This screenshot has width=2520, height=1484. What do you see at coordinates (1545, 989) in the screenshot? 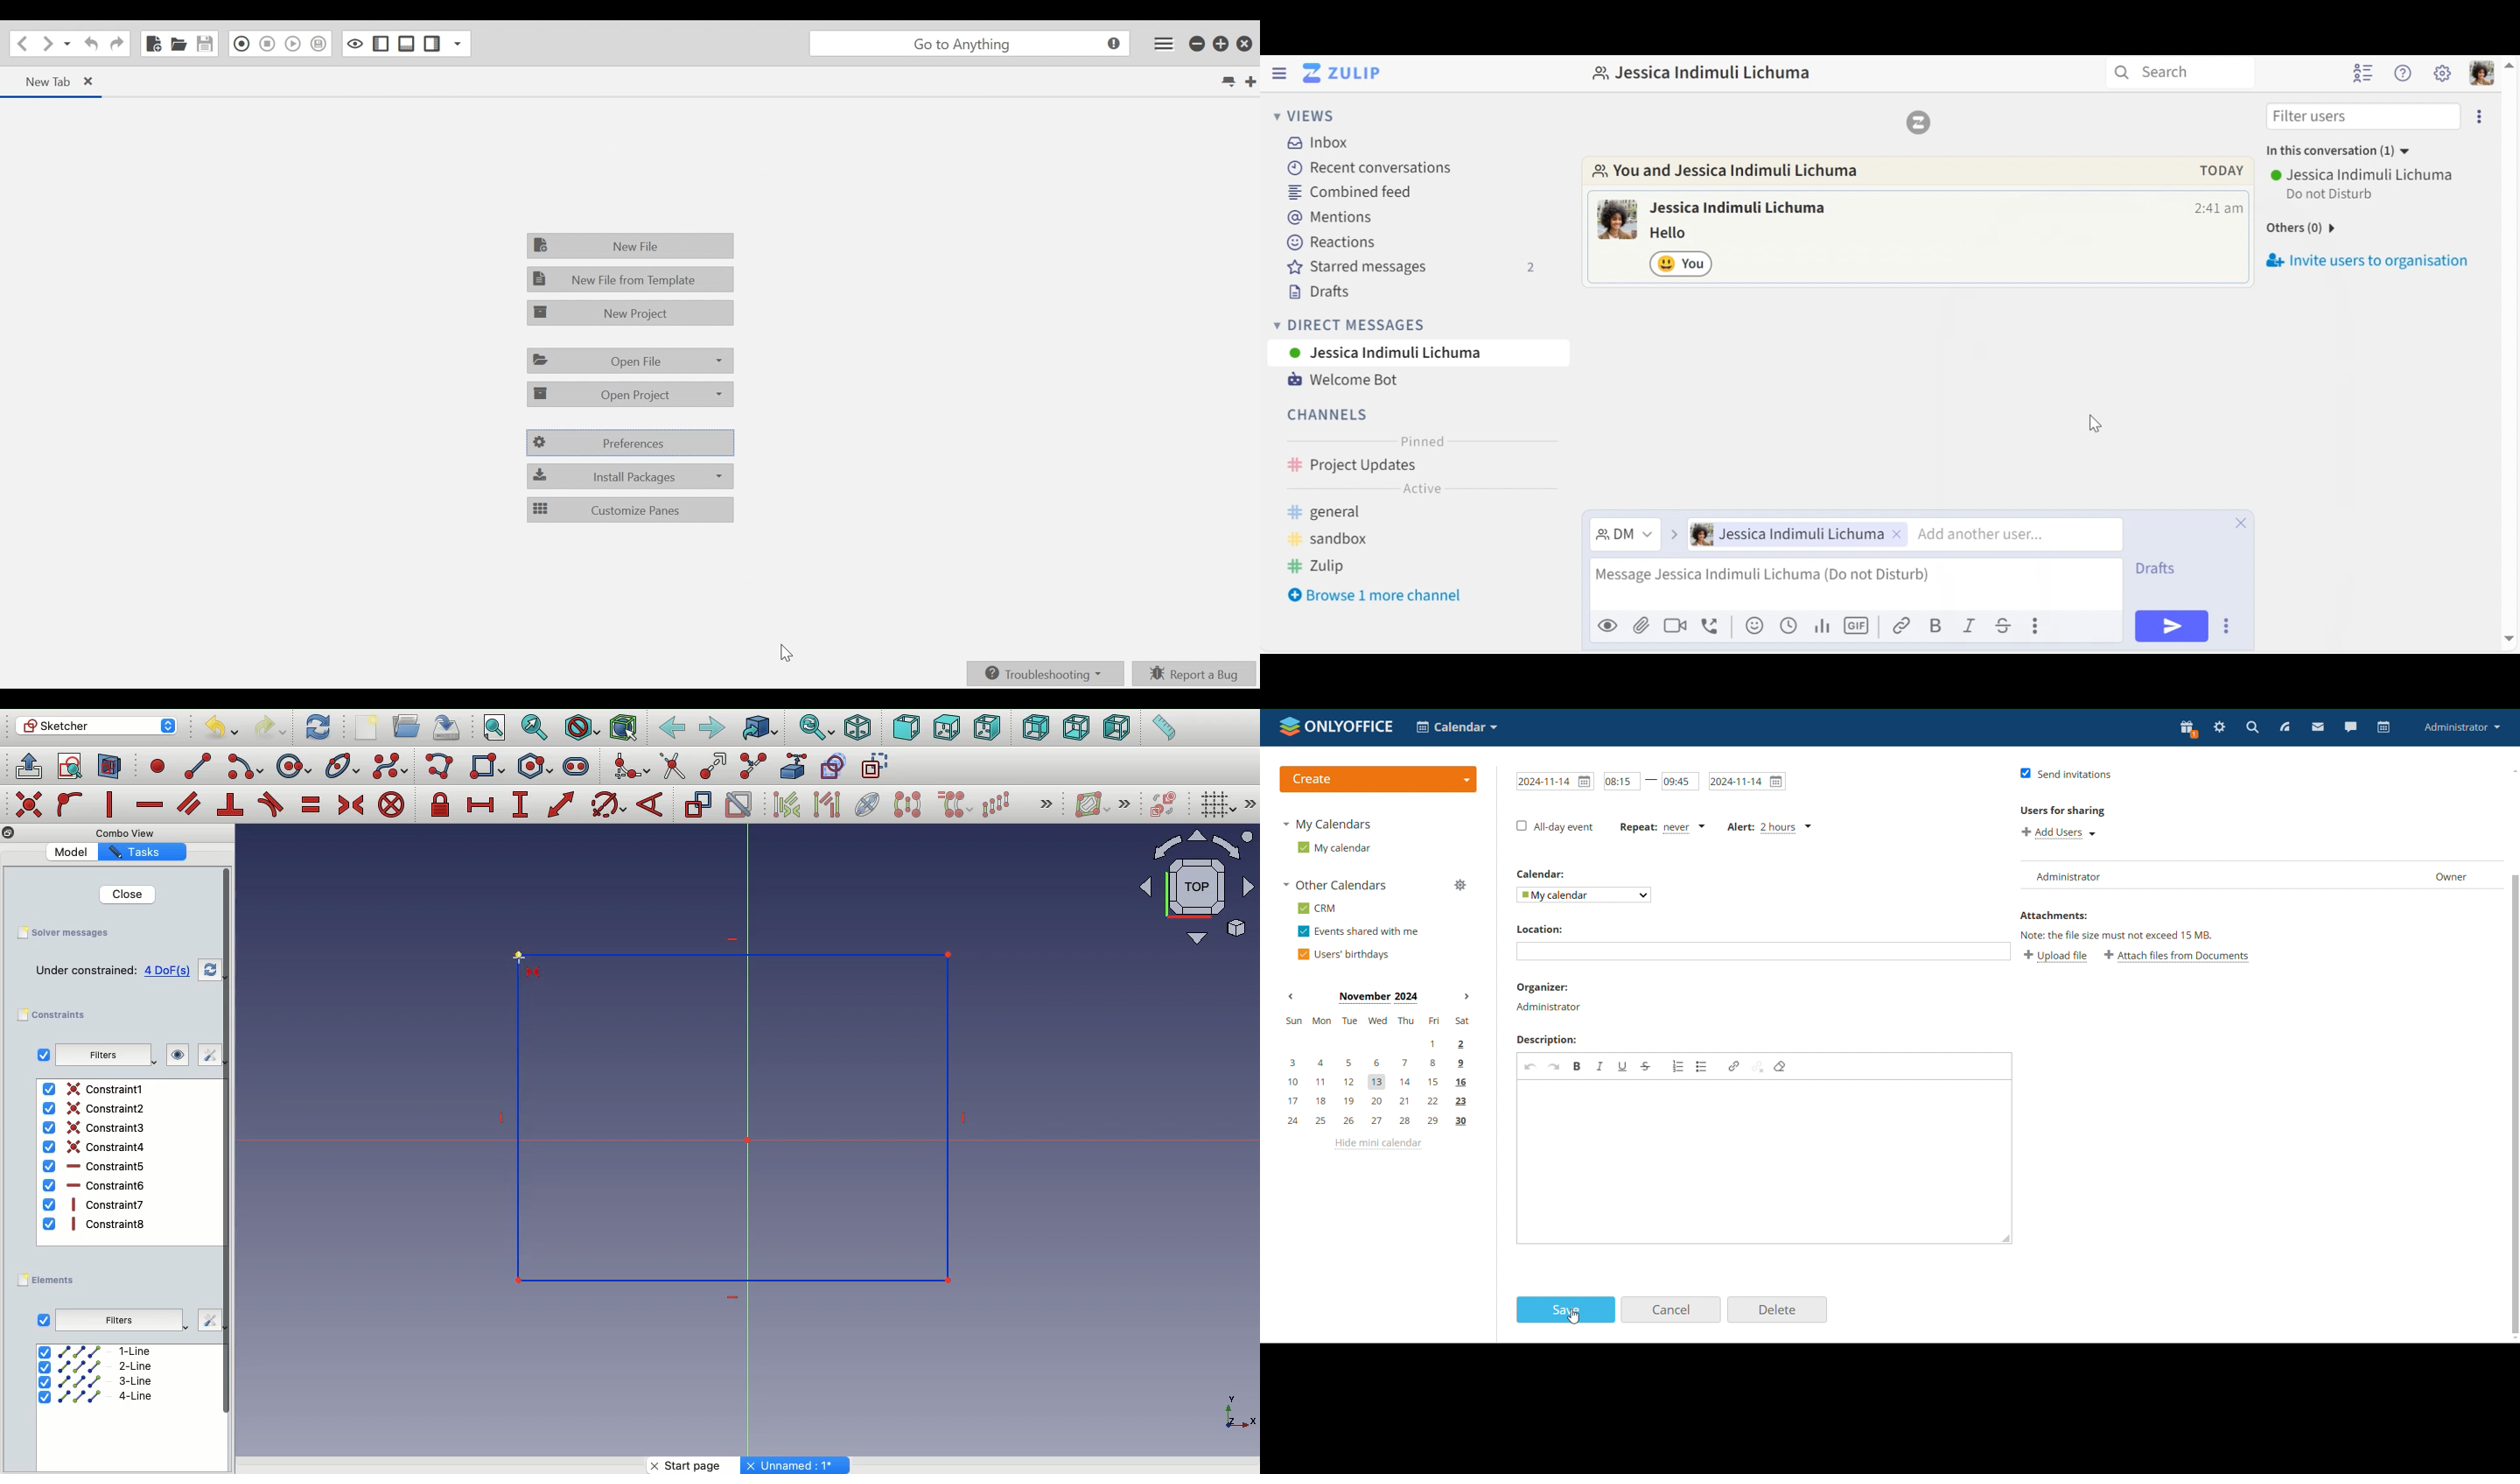
I see `organizer label` at bounding box center [1545, 989].